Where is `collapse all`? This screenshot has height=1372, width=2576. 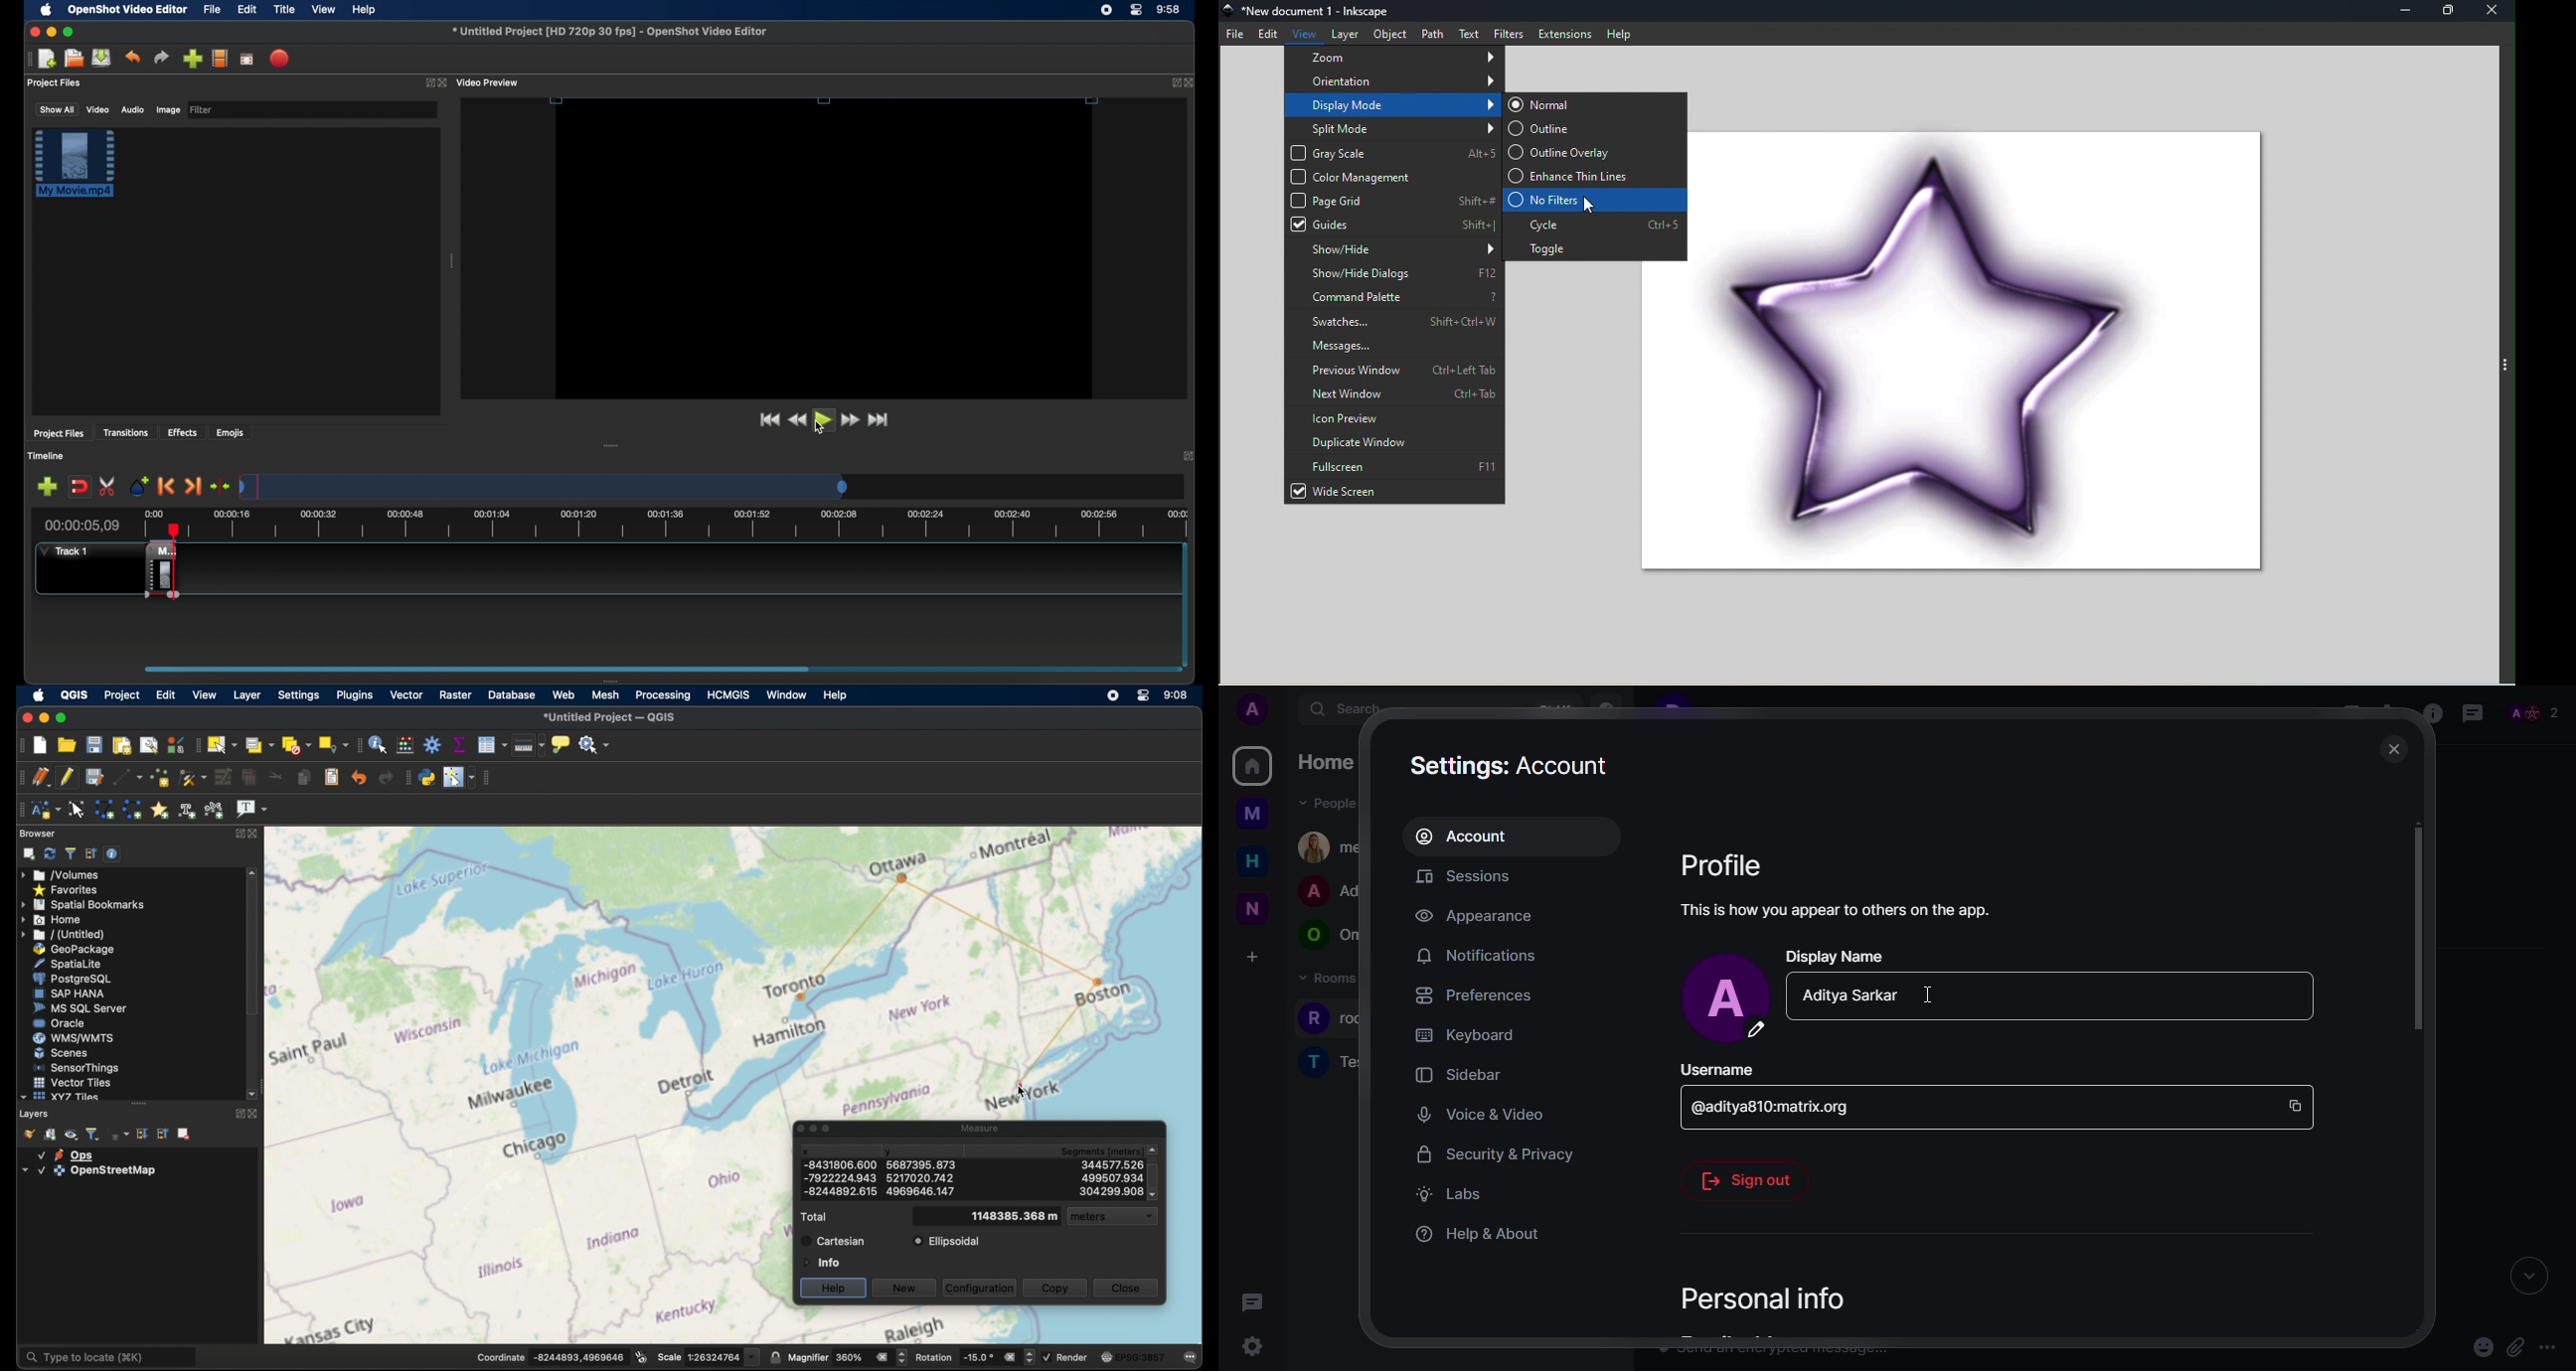
collapse all is located at coordinates (91, 854).